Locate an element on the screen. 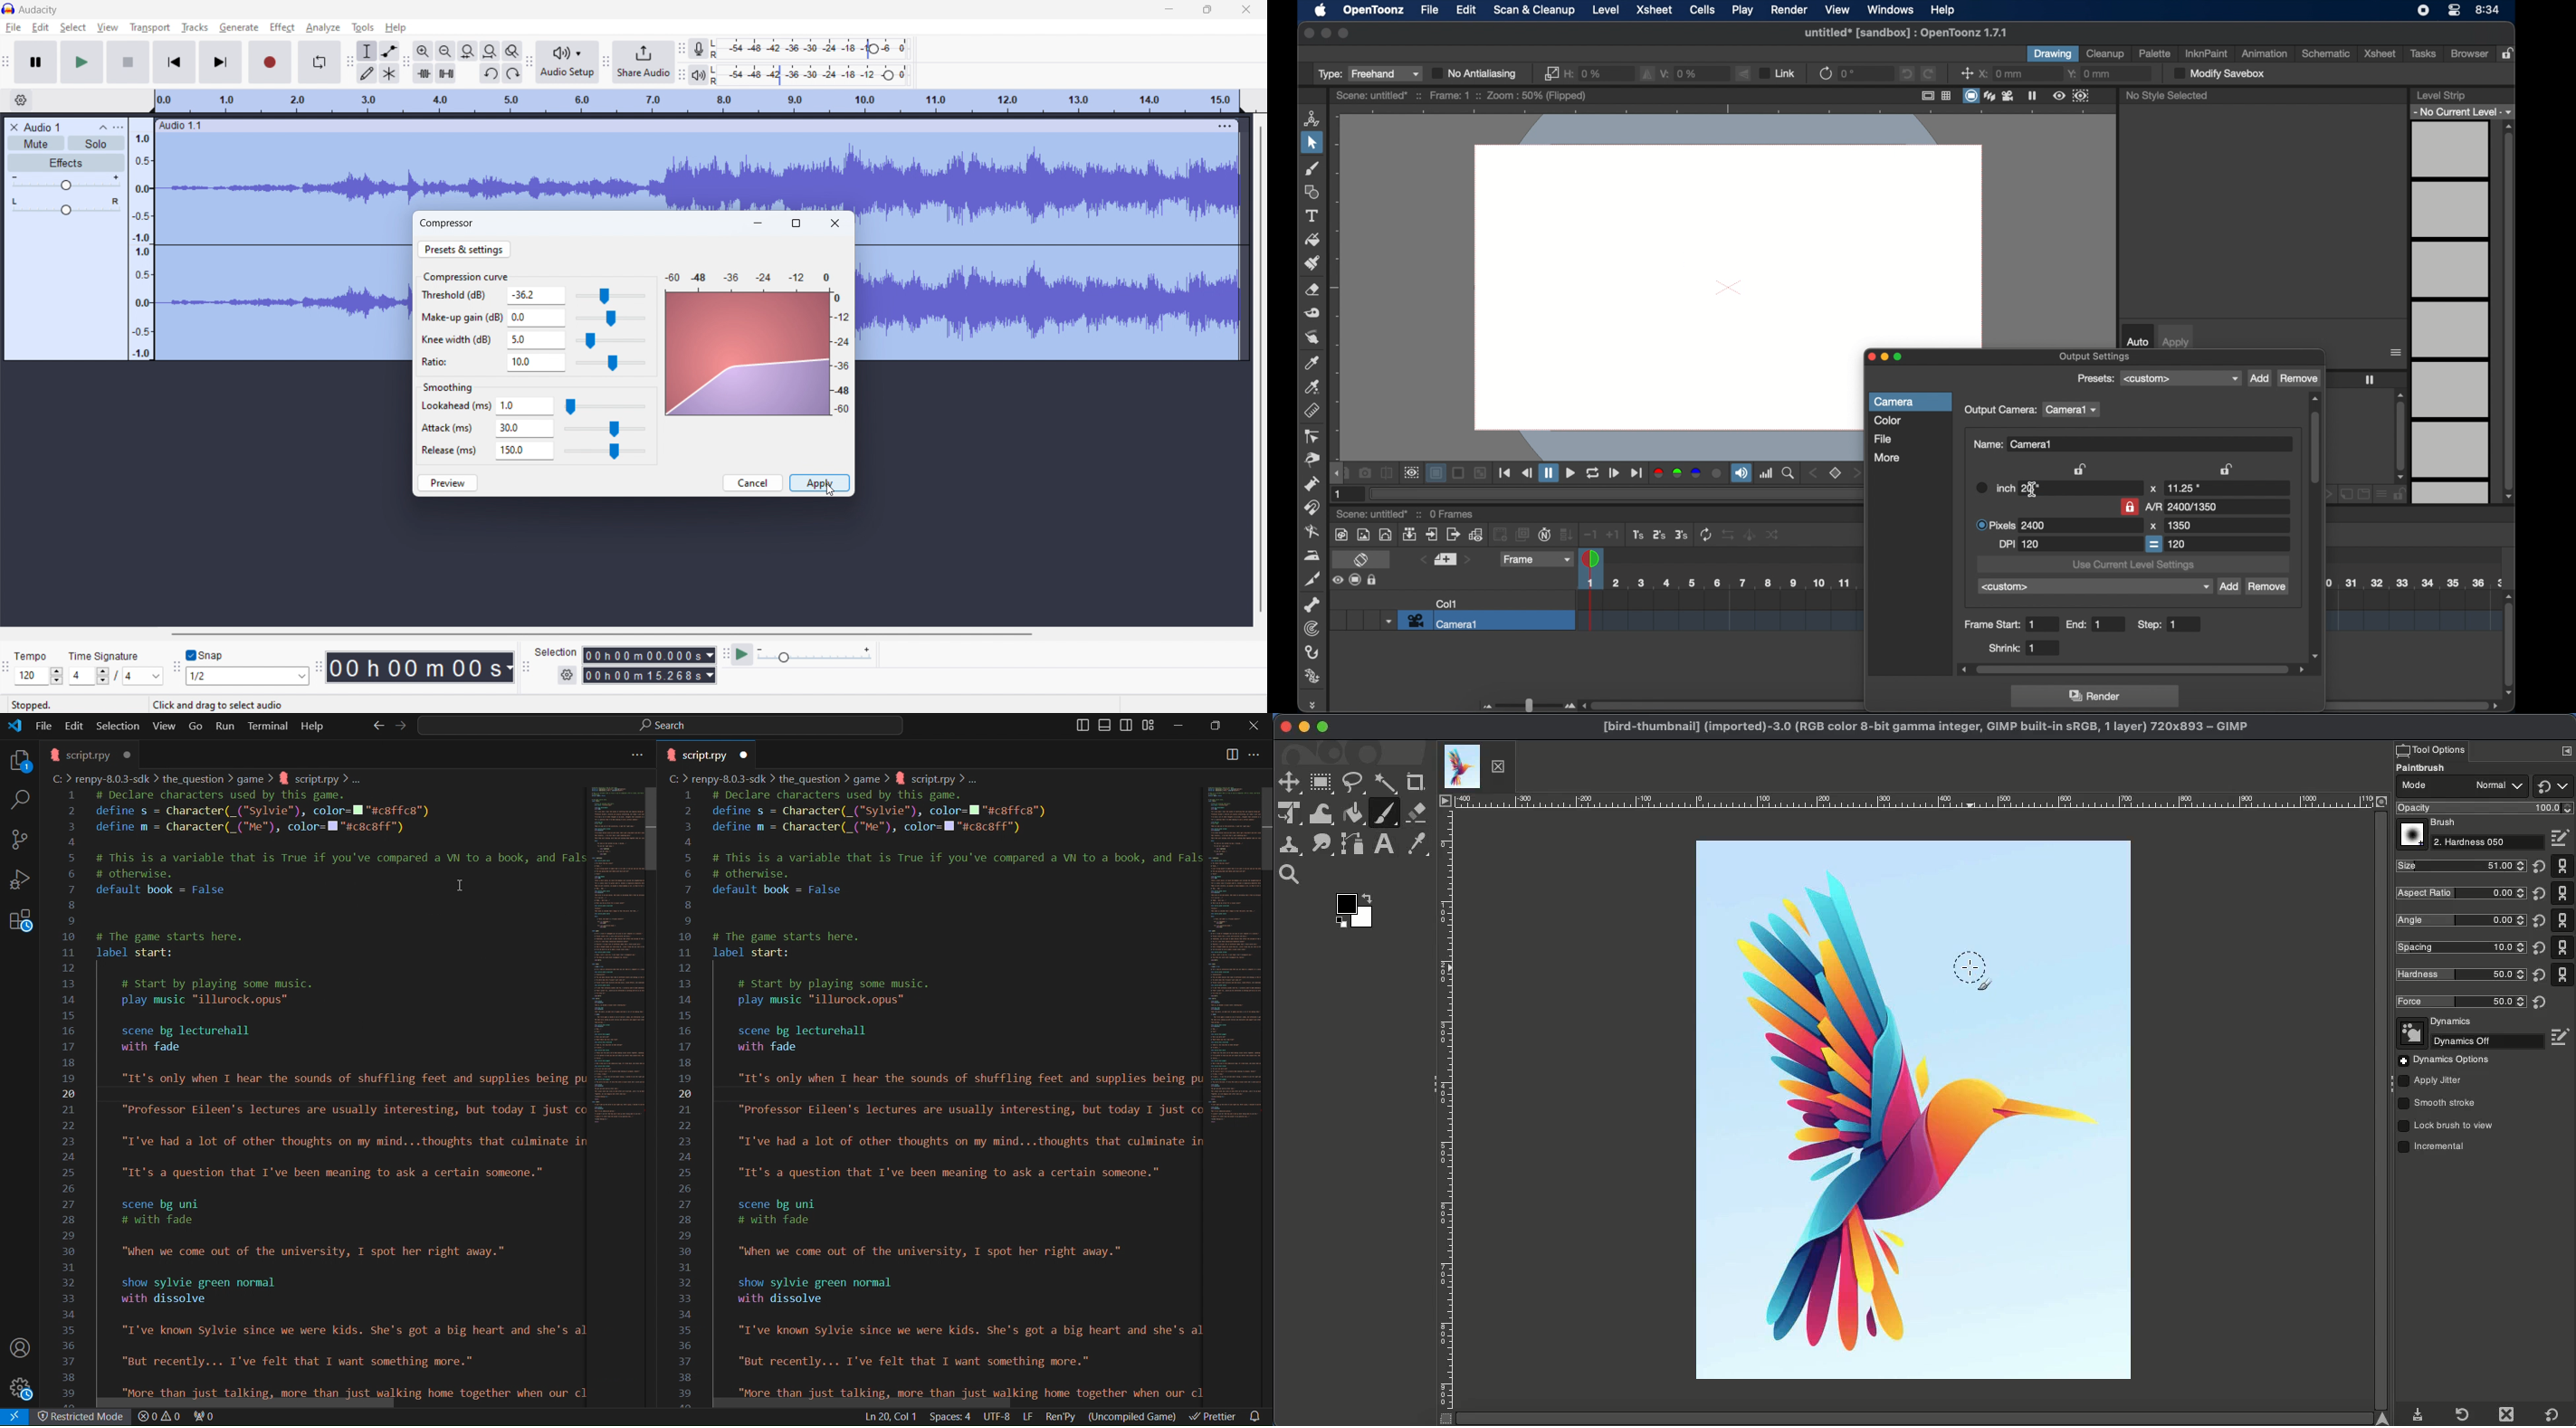 The height and width of the screenshot is (1428, 2576). generate is located at coordinates (239, 28).